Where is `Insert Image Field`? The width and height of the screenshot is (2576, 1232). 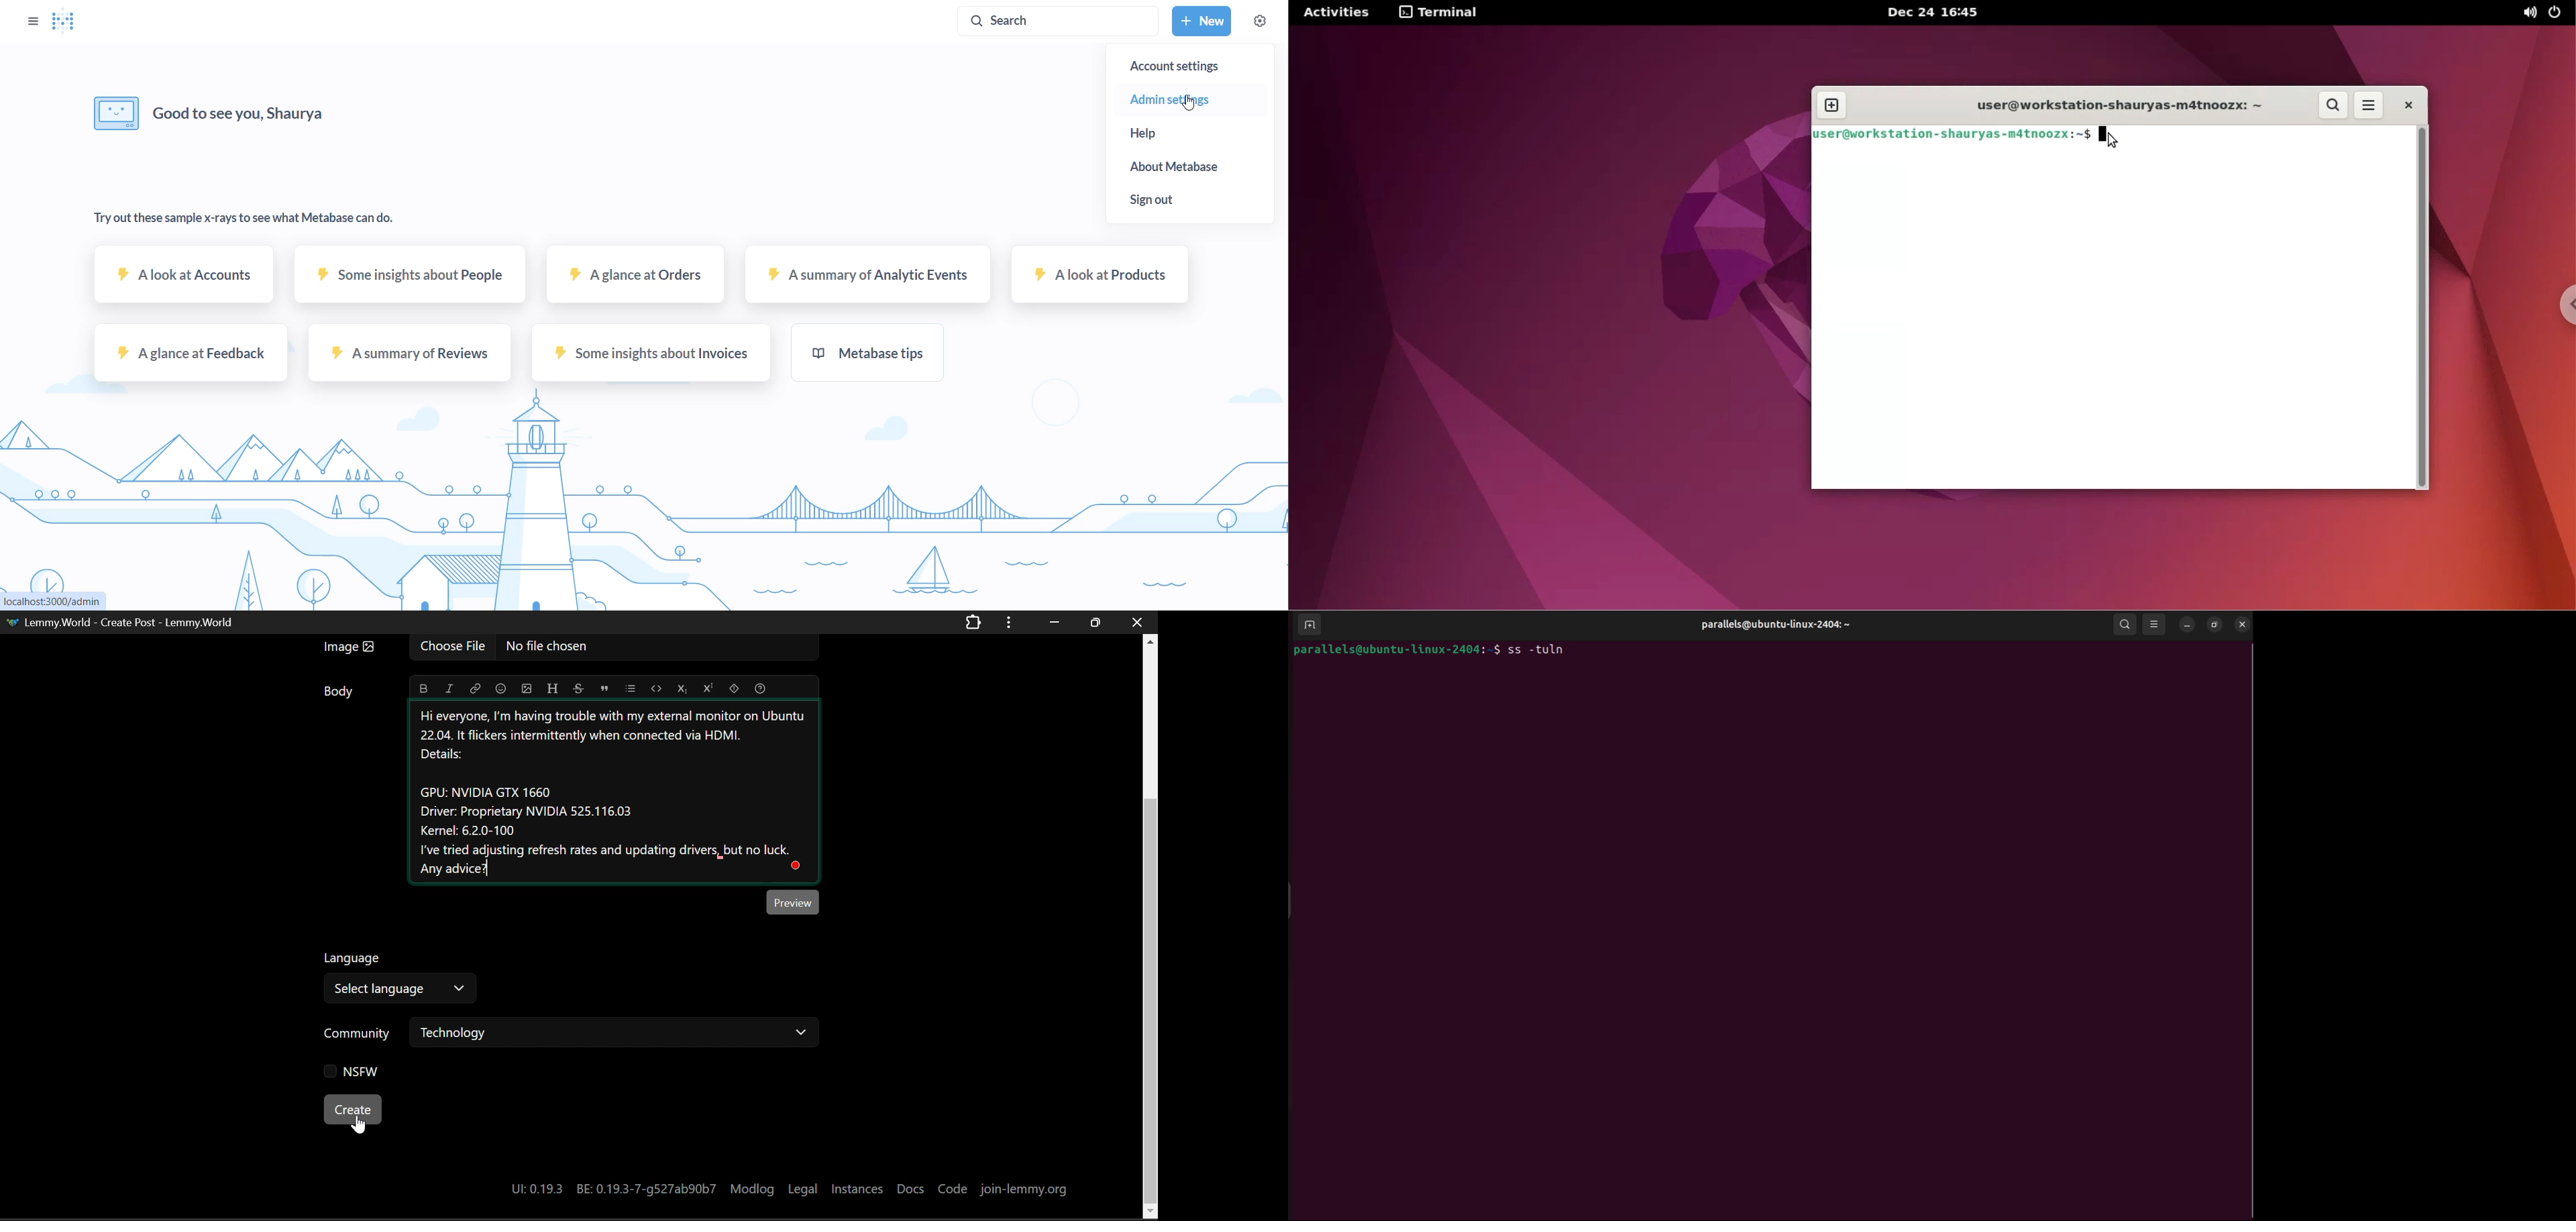
Insert Image Field is located at coordinates (567, 649).